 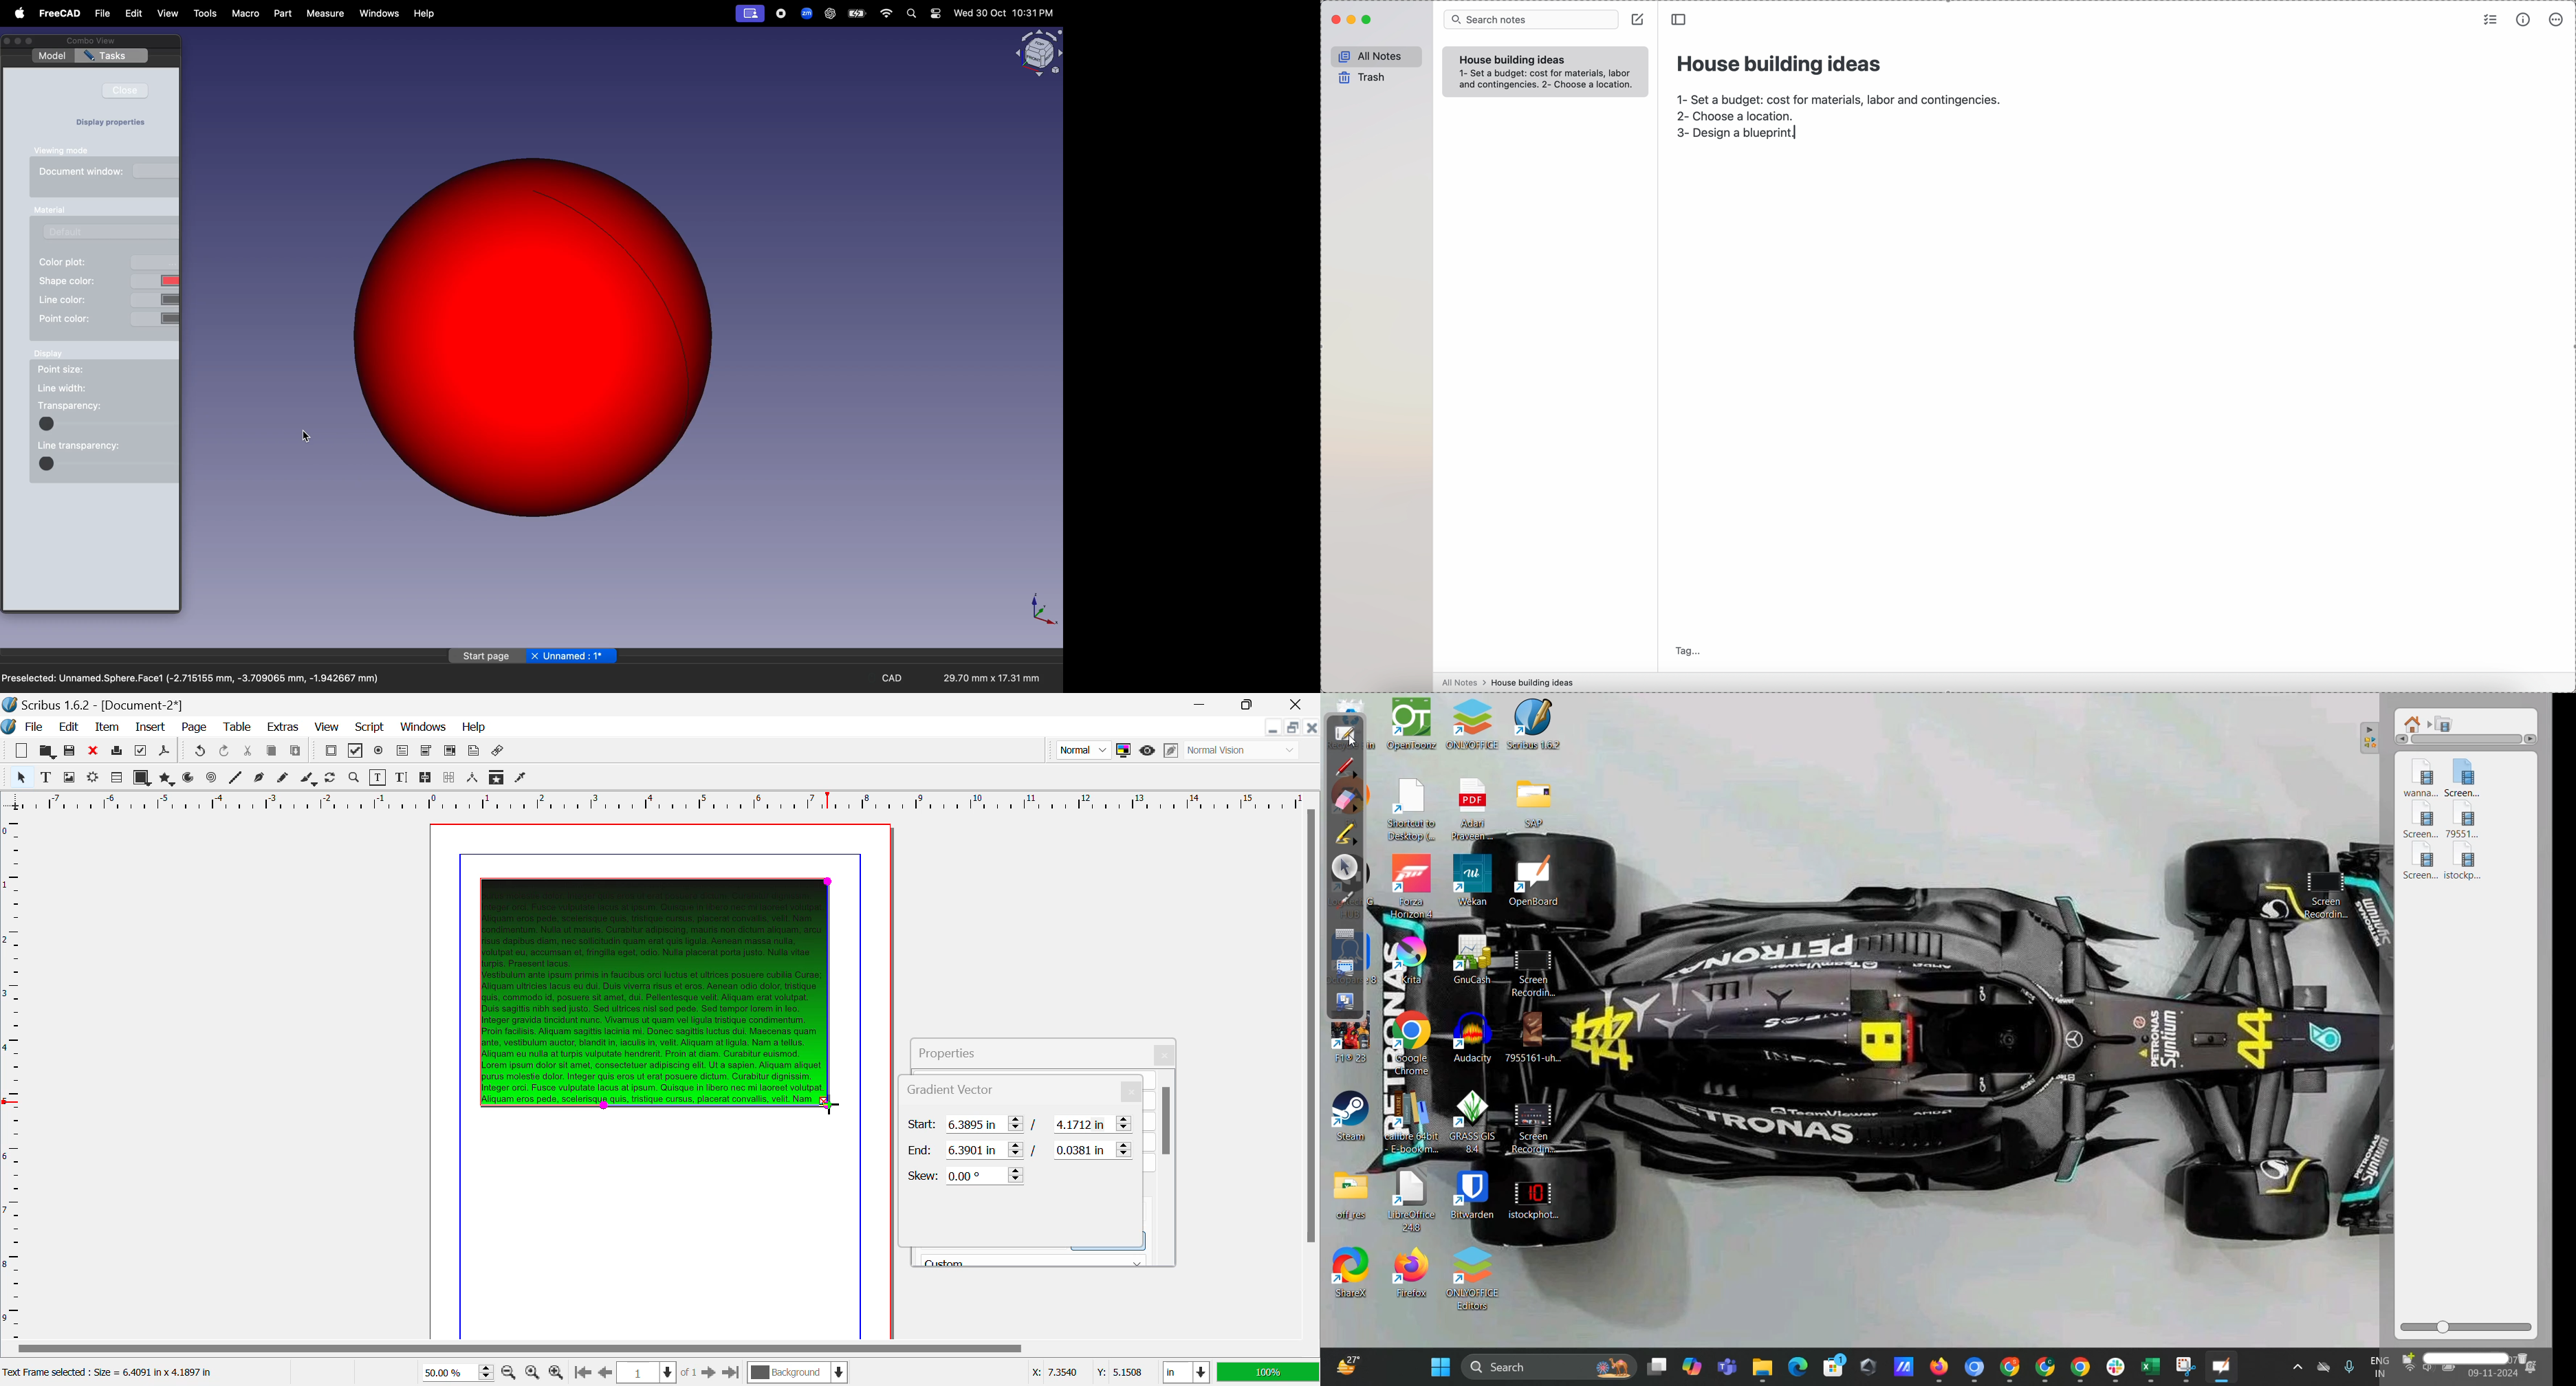 What do you see at coordinates (380, 13) in the screenshot?
I see `windows` at bounding box center [380, 13].